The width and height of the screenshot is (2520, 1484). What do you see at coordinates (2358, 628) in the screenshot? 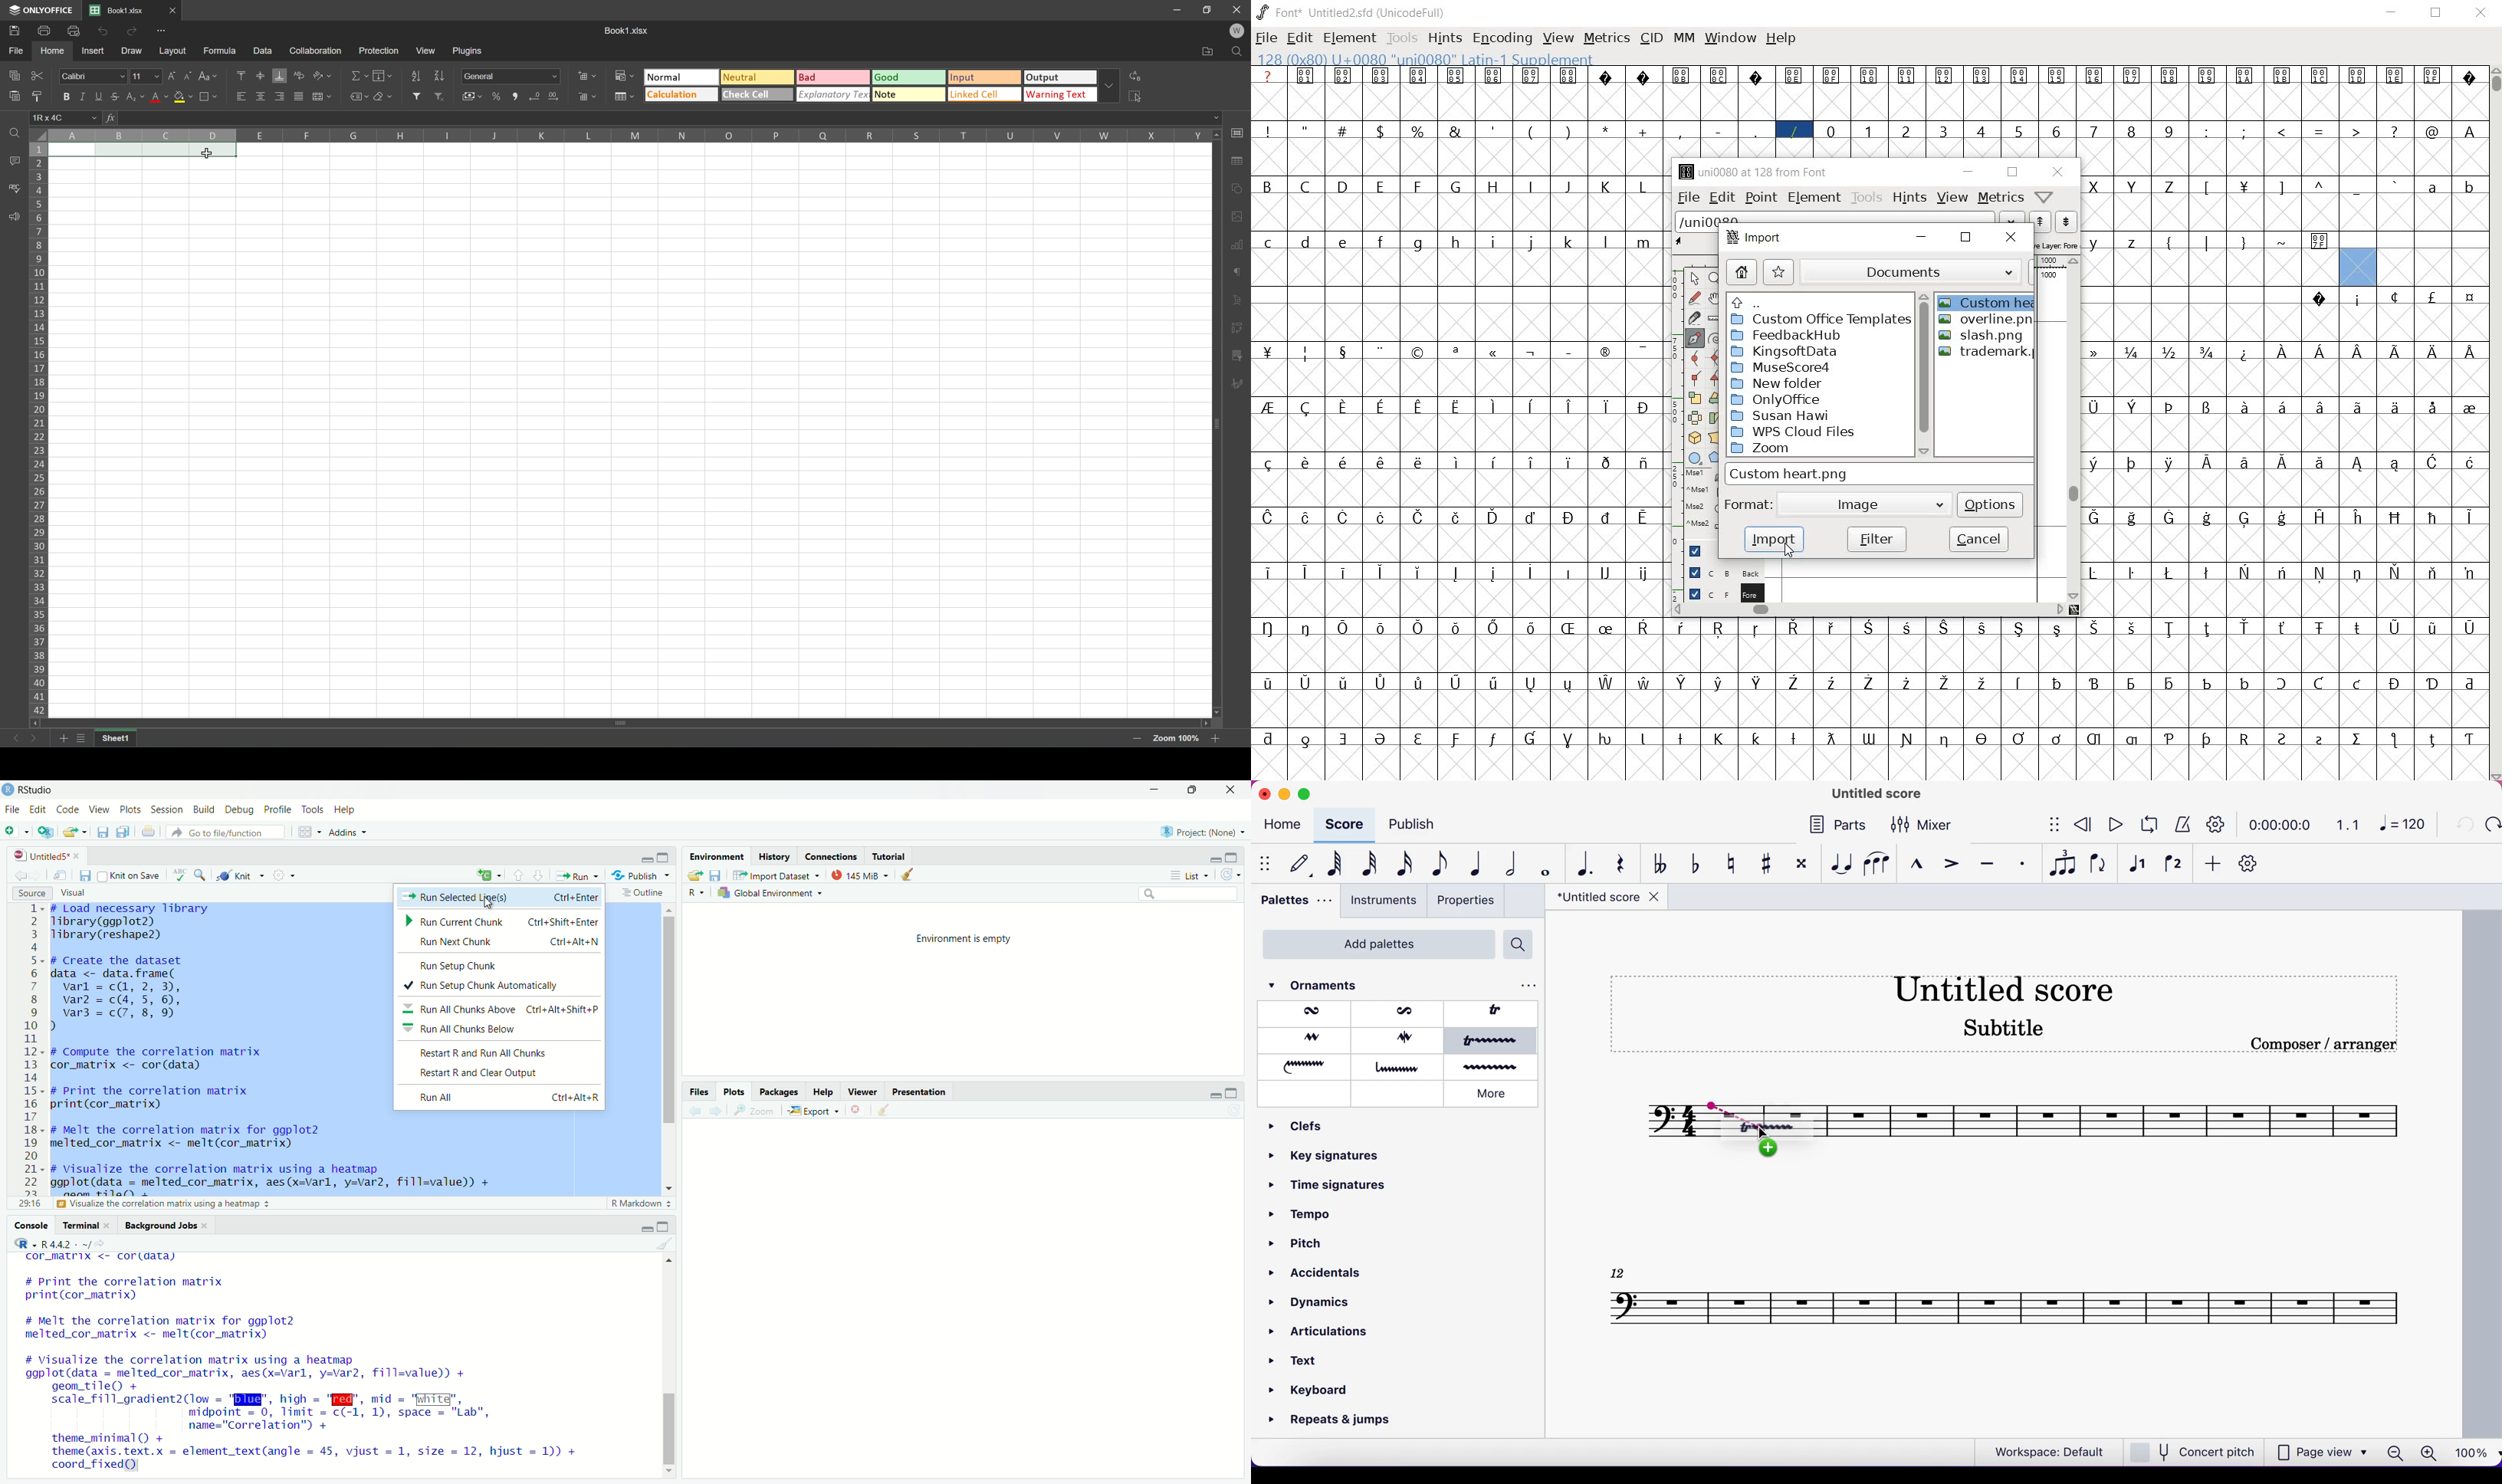
I see `glyph` at bounding box center [2358, 628].